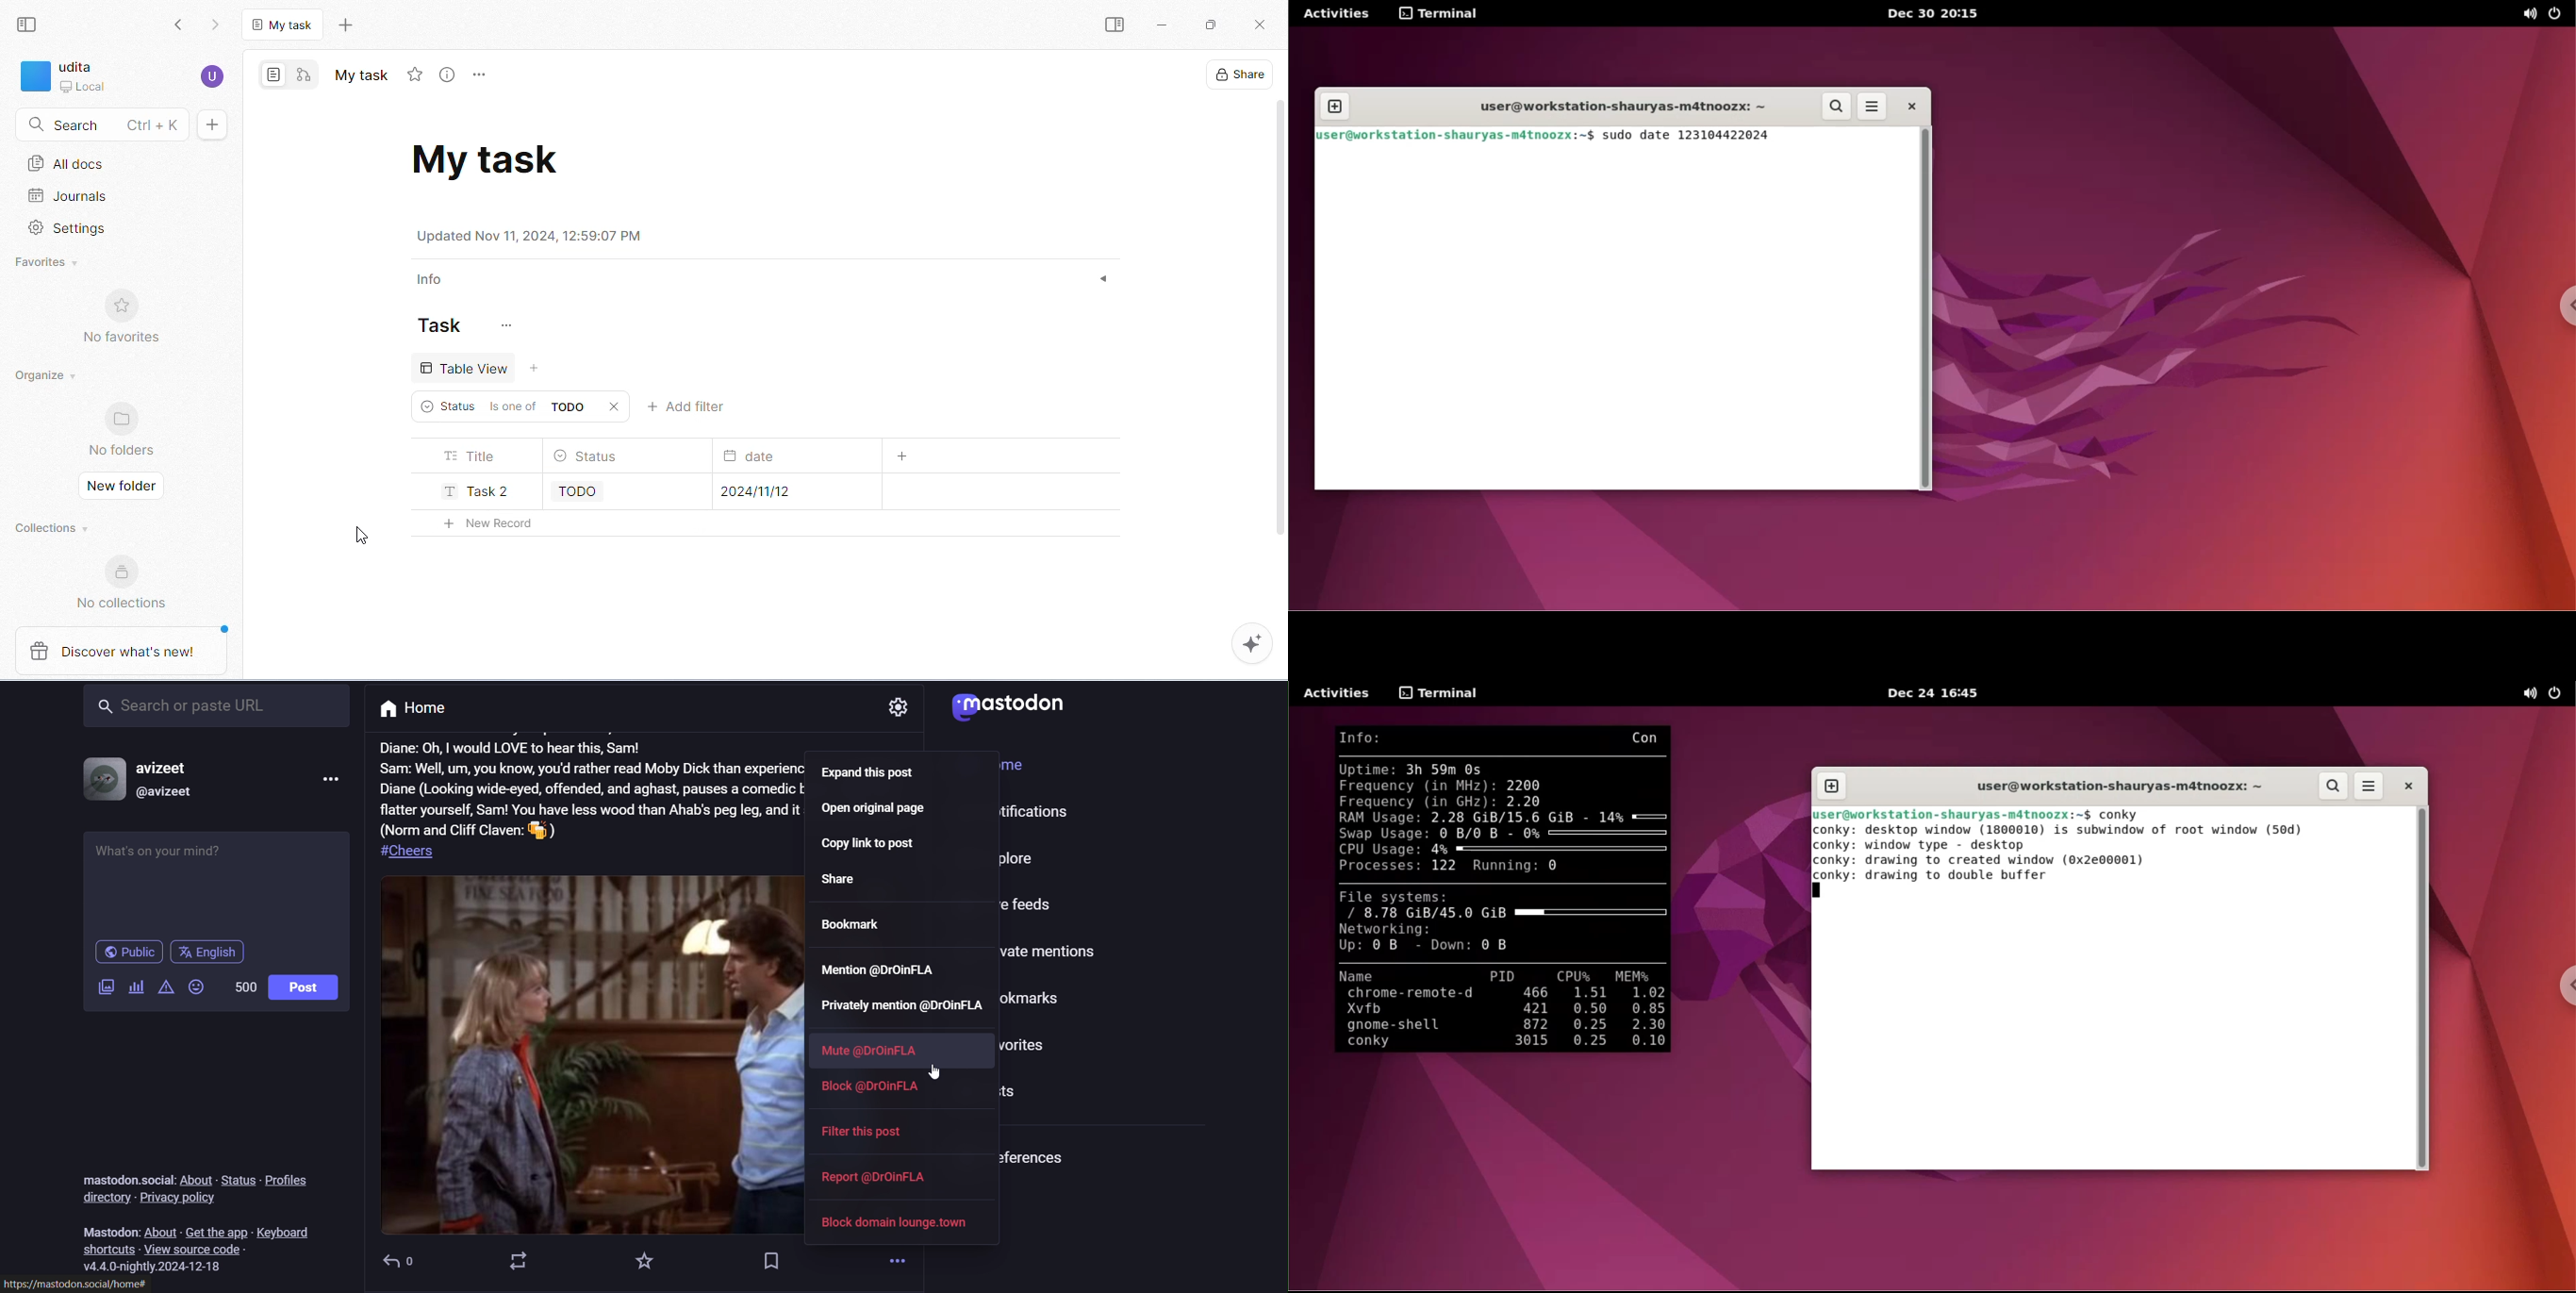 This screenshot has height=1316, width=2576. Describe the element at coordinates (210, 950) in the screenshot. I see `english` at that location.